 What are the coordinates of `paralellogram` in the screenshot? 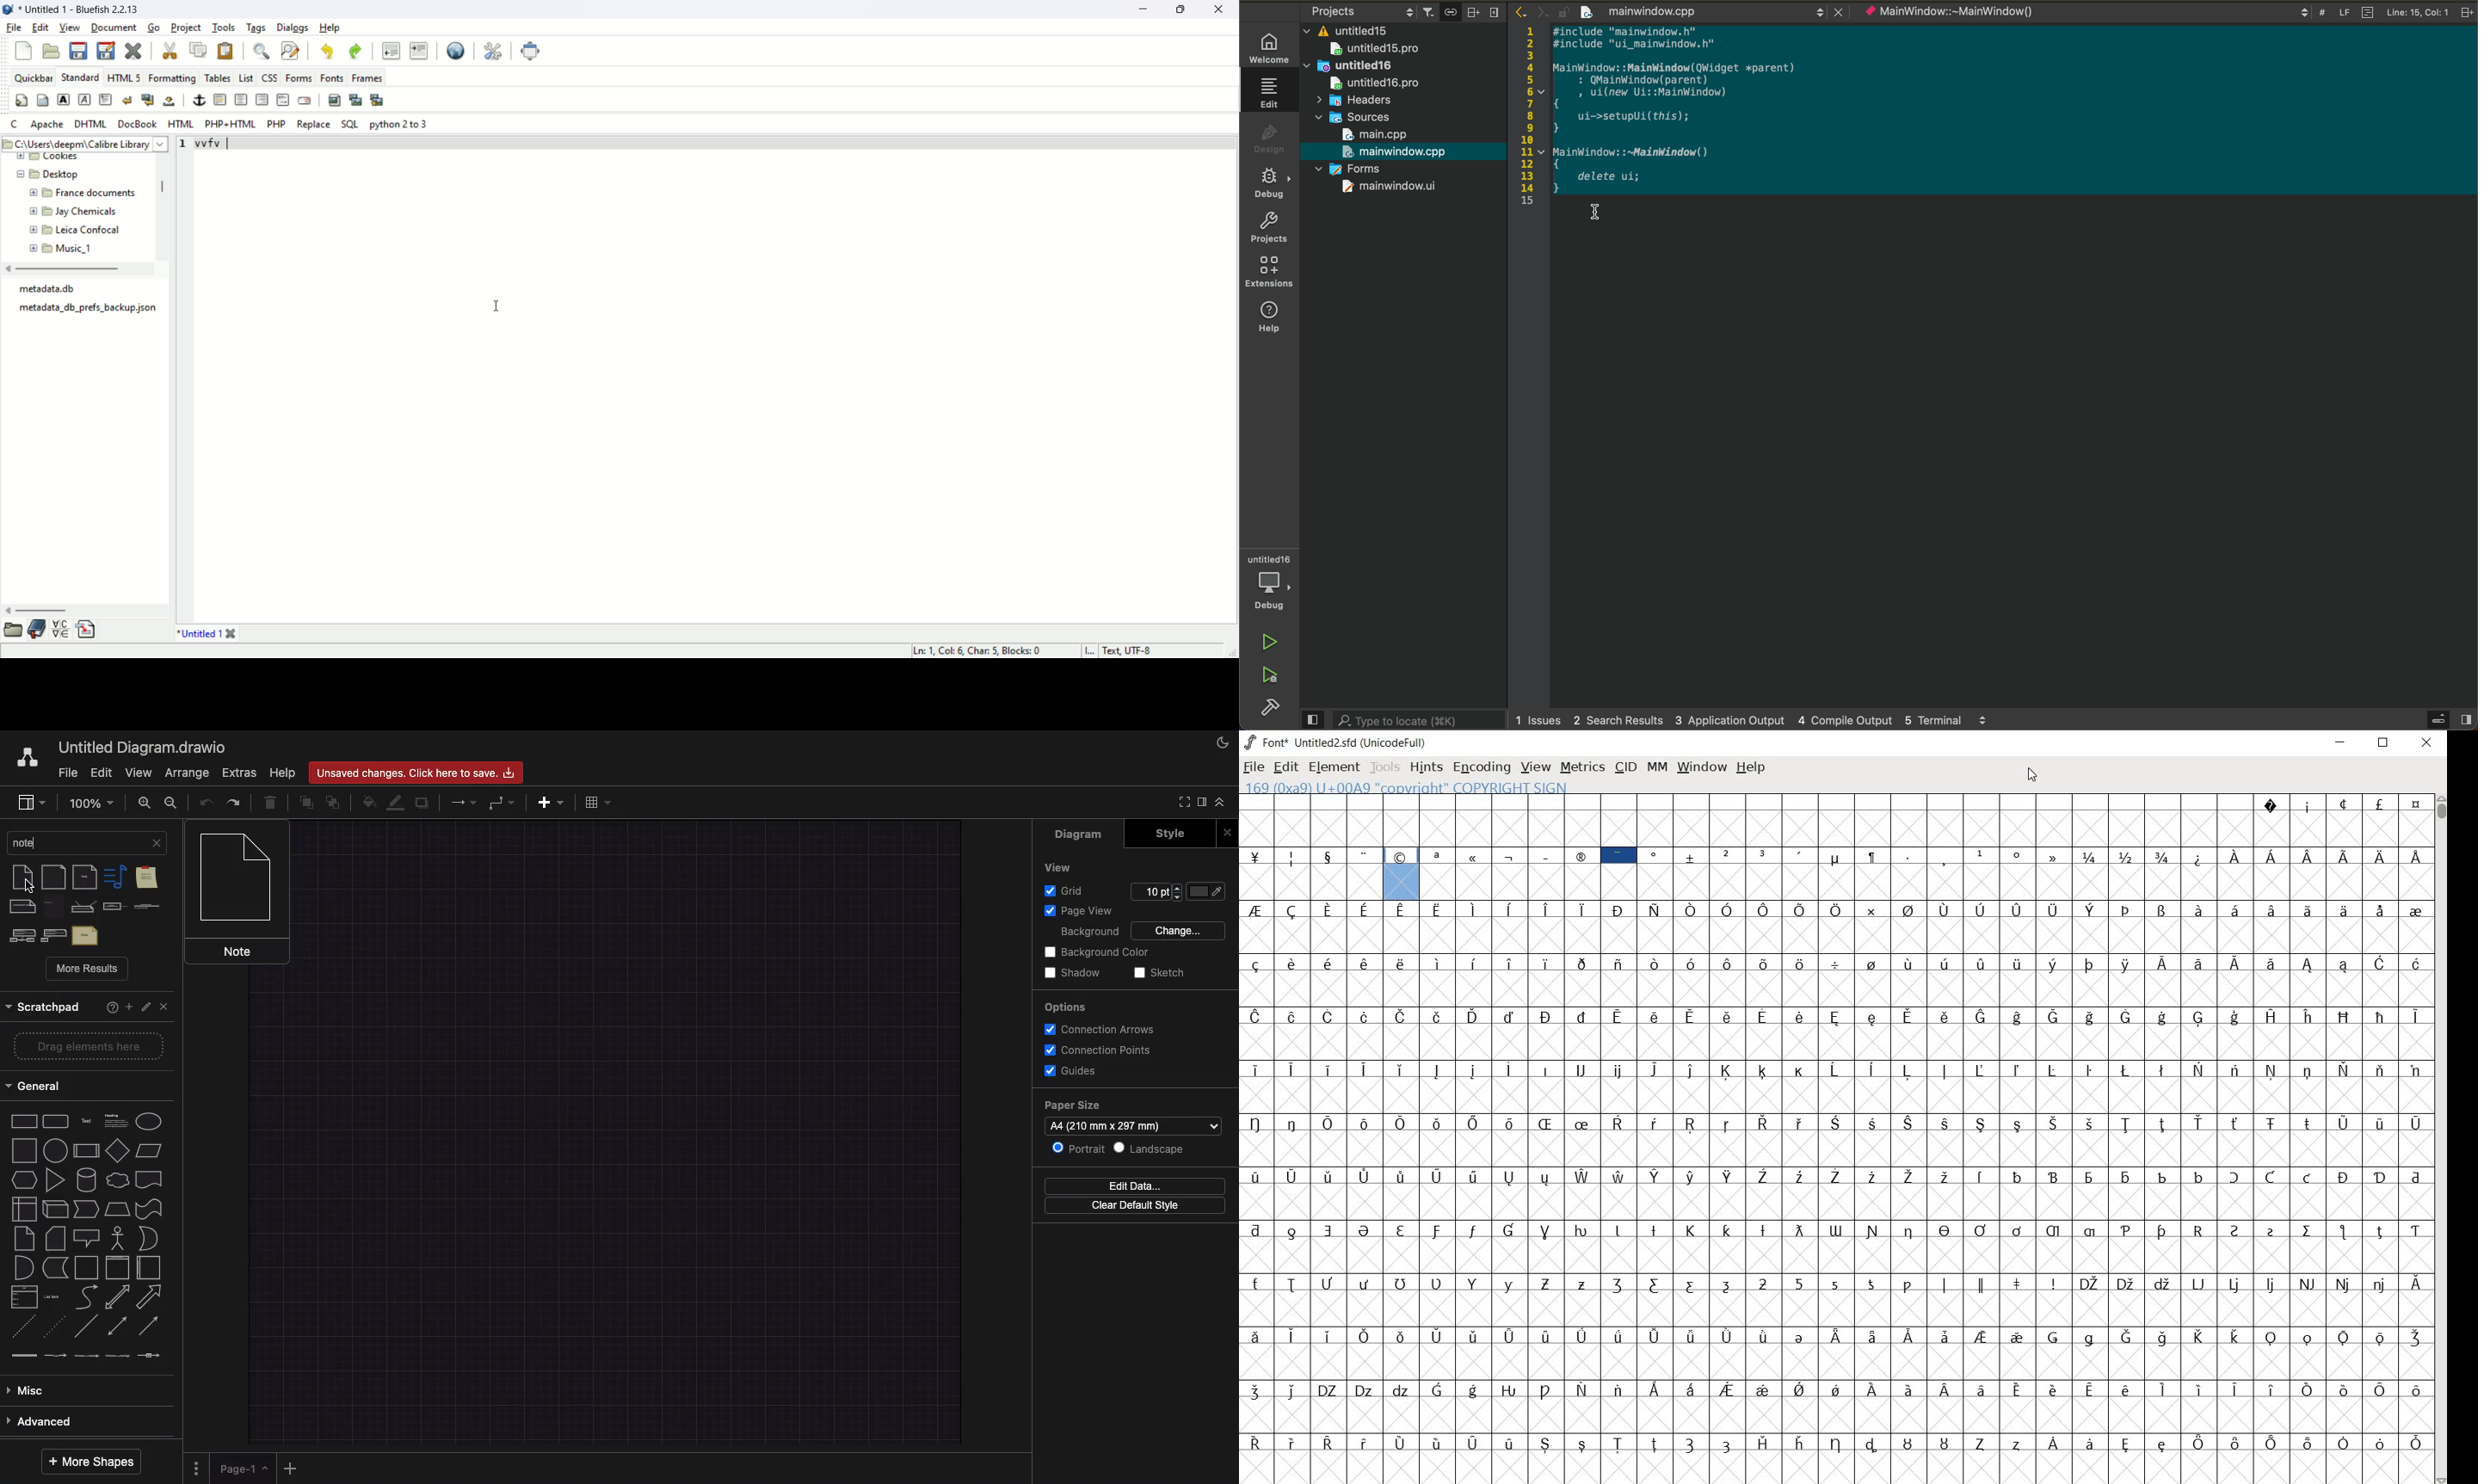 It's located at (151, 1150).